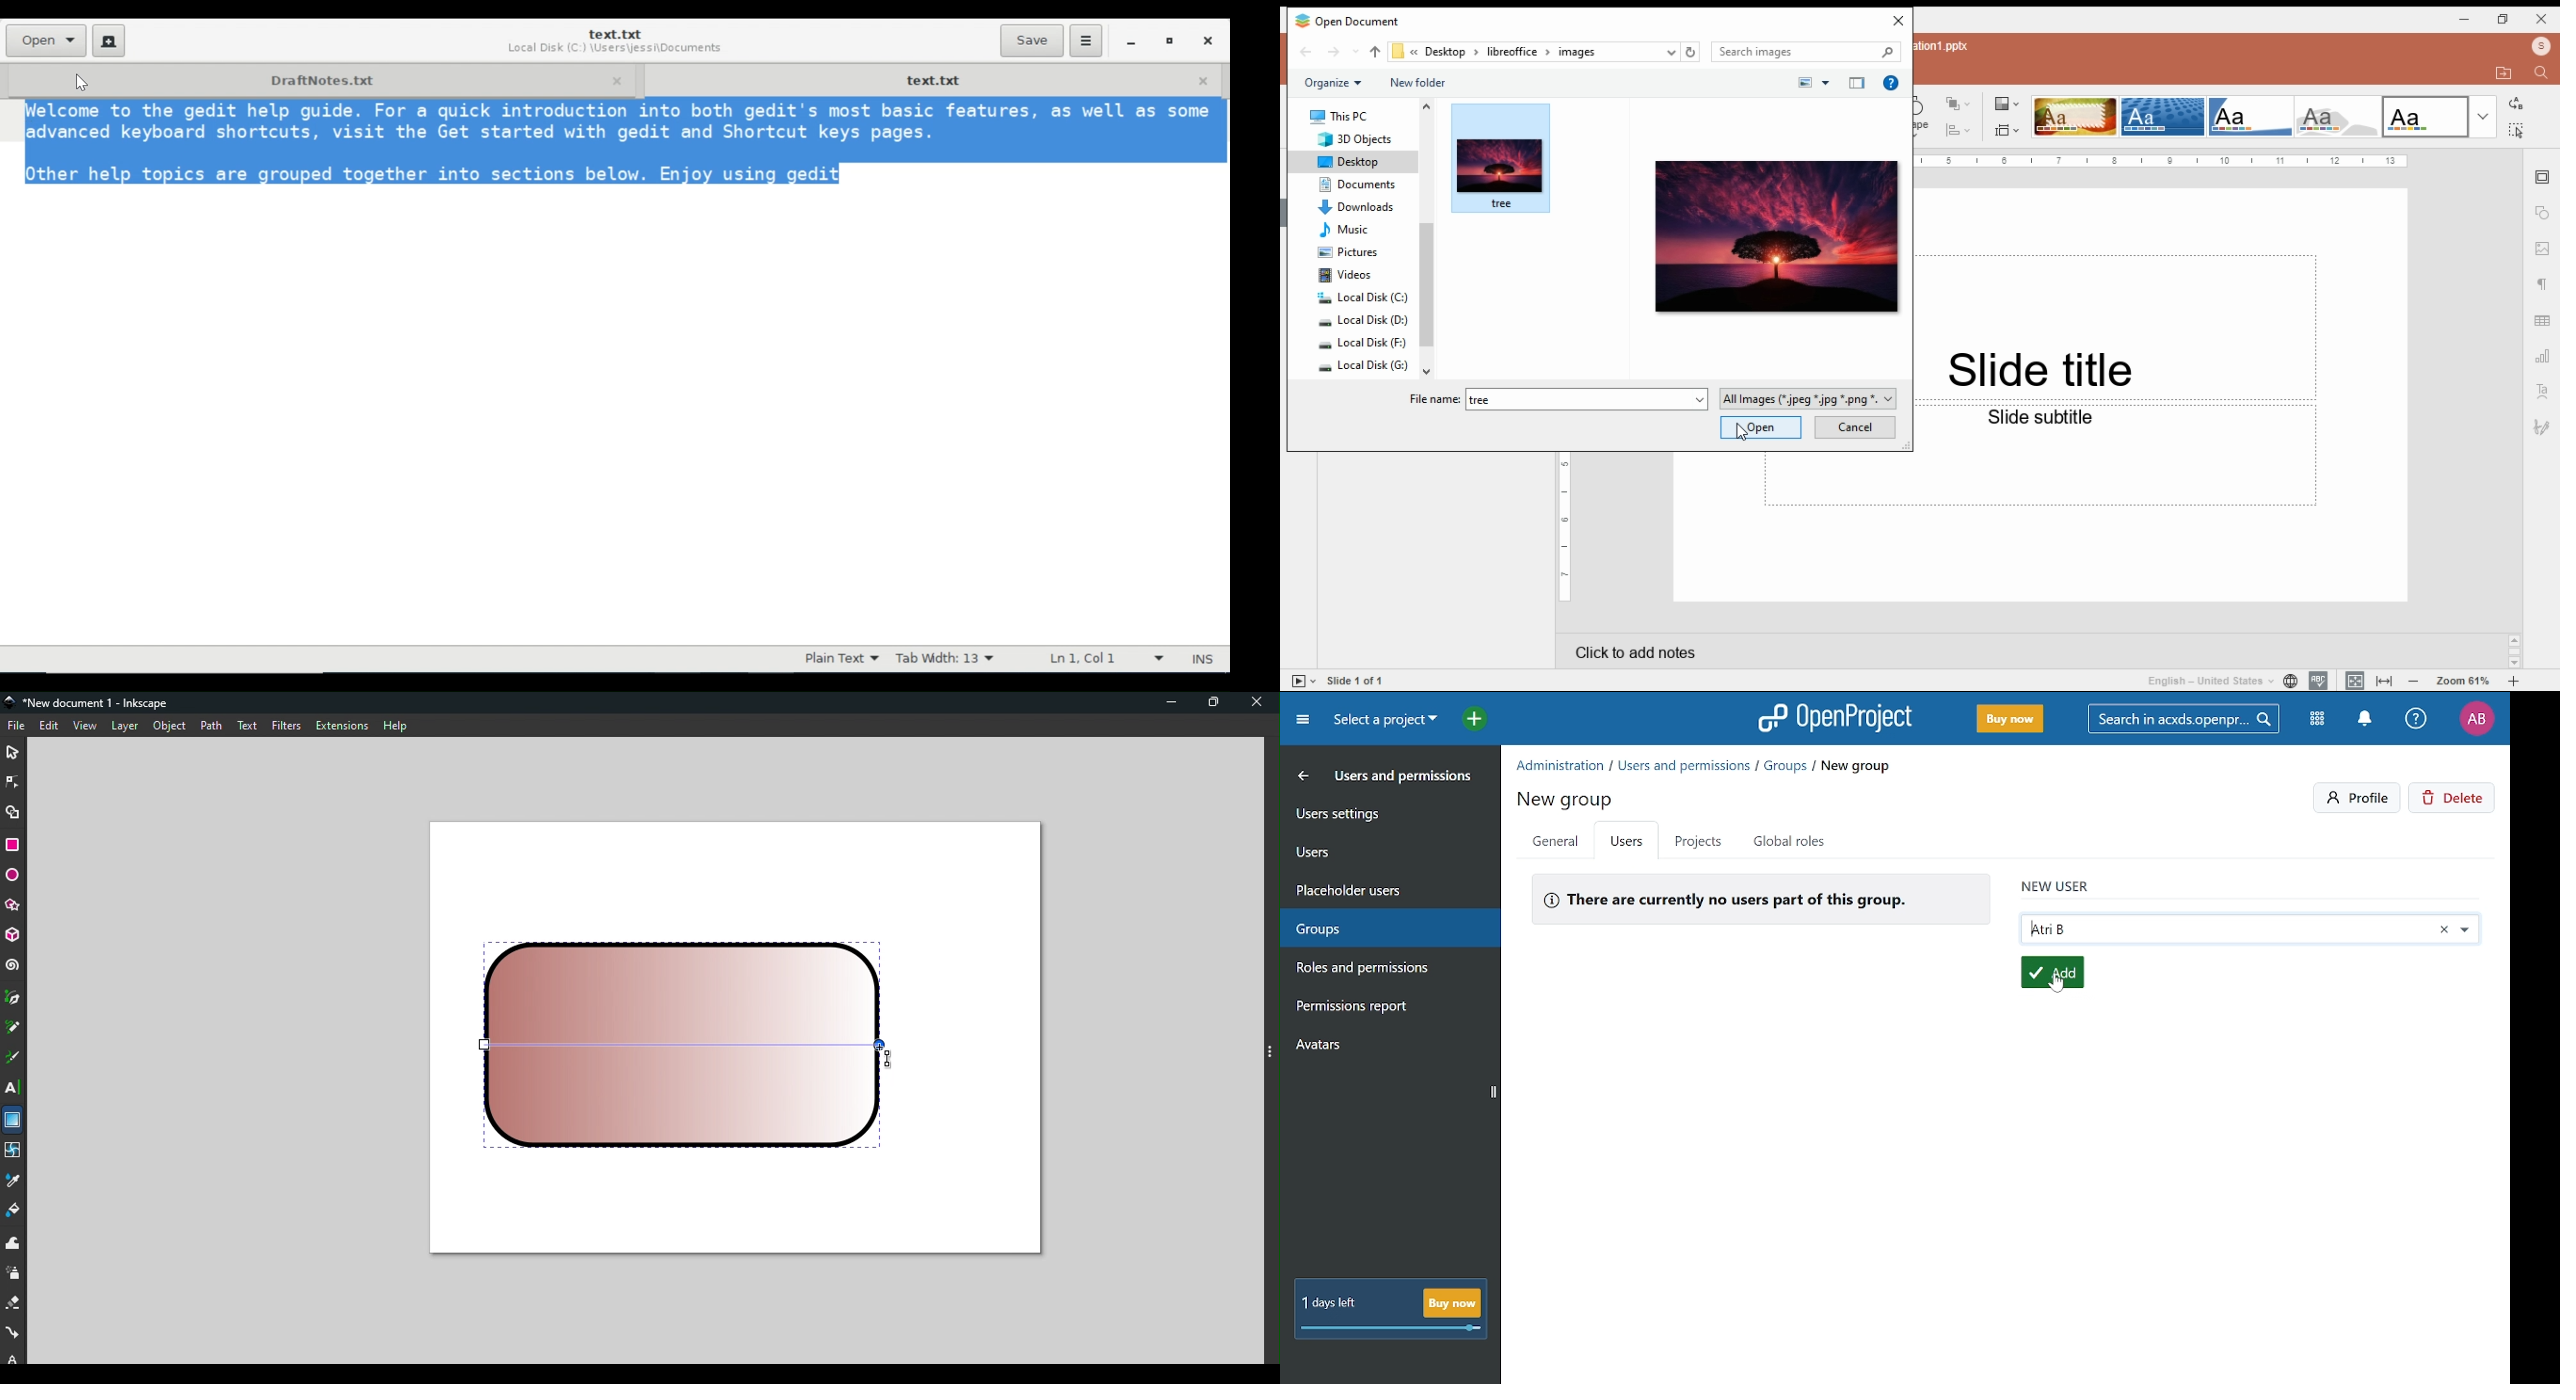 Image resolution: width=2576 pixels, height=1400 pixels. Describe the element at coordinates (2483, 117) in the screenshot. I see `more themes ` at that location.